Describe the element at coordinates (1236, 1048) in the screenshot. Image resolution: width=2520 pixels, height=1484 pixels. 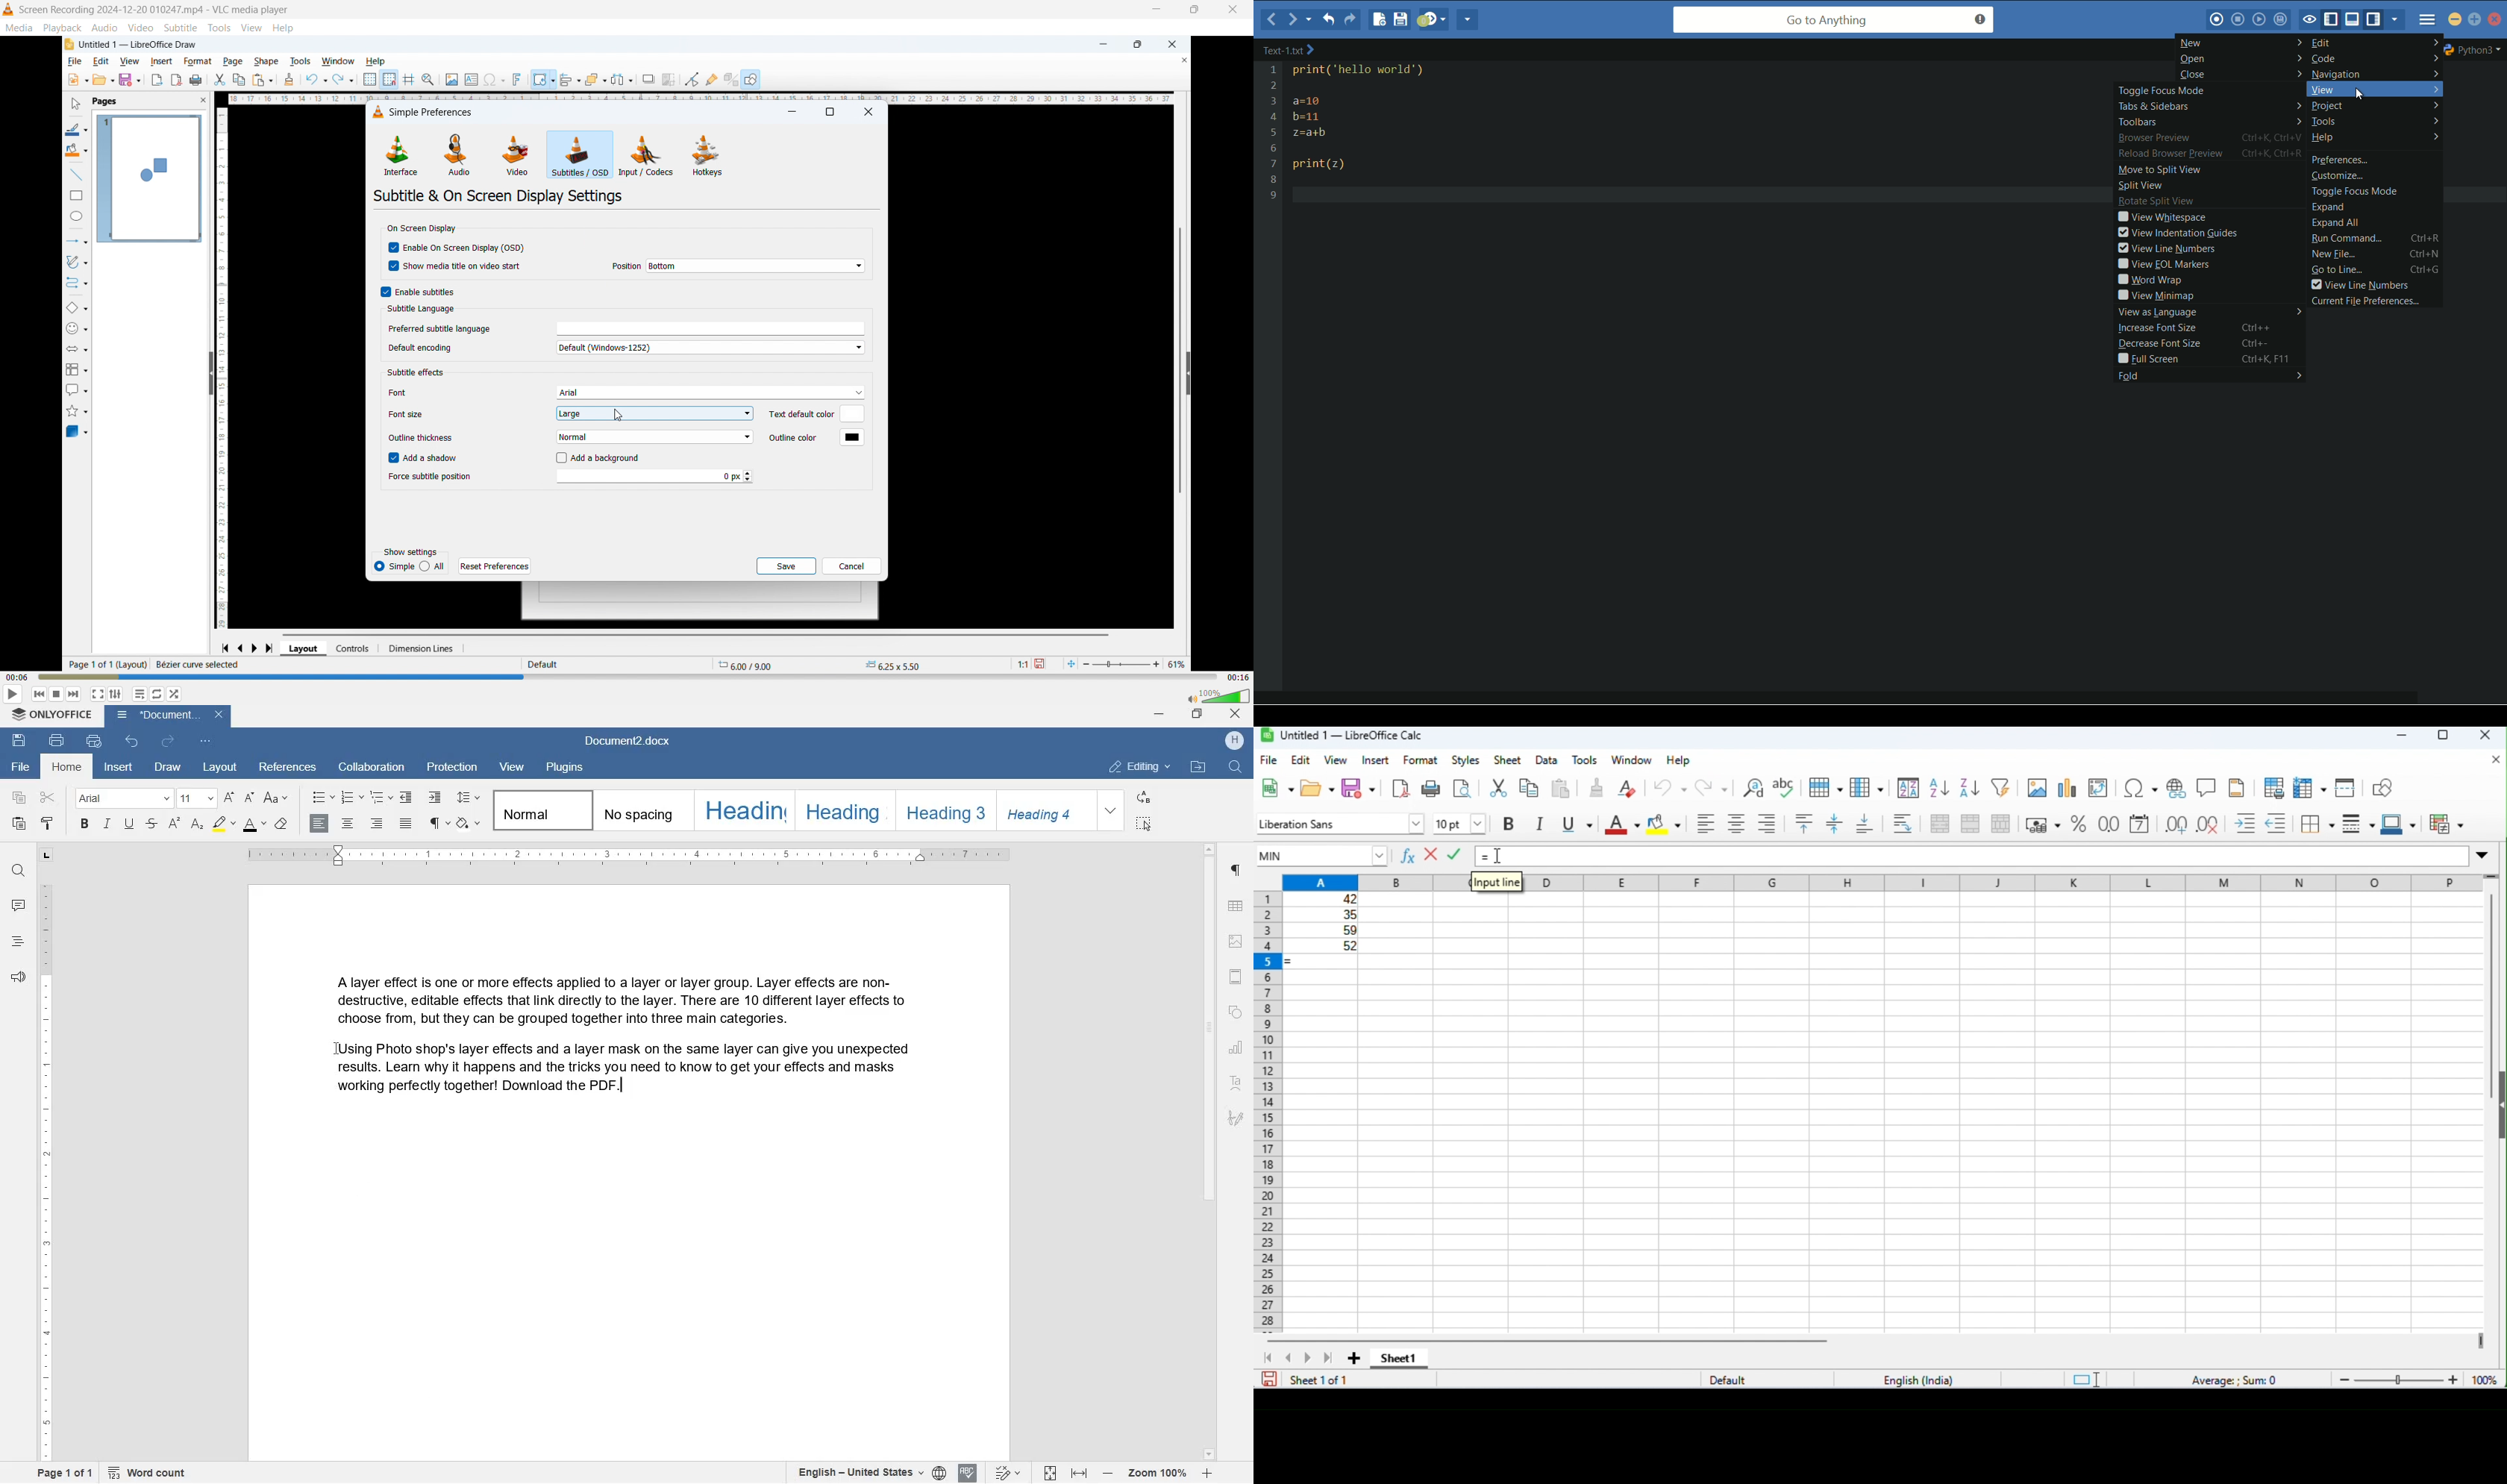
I see `CHART` at that location.